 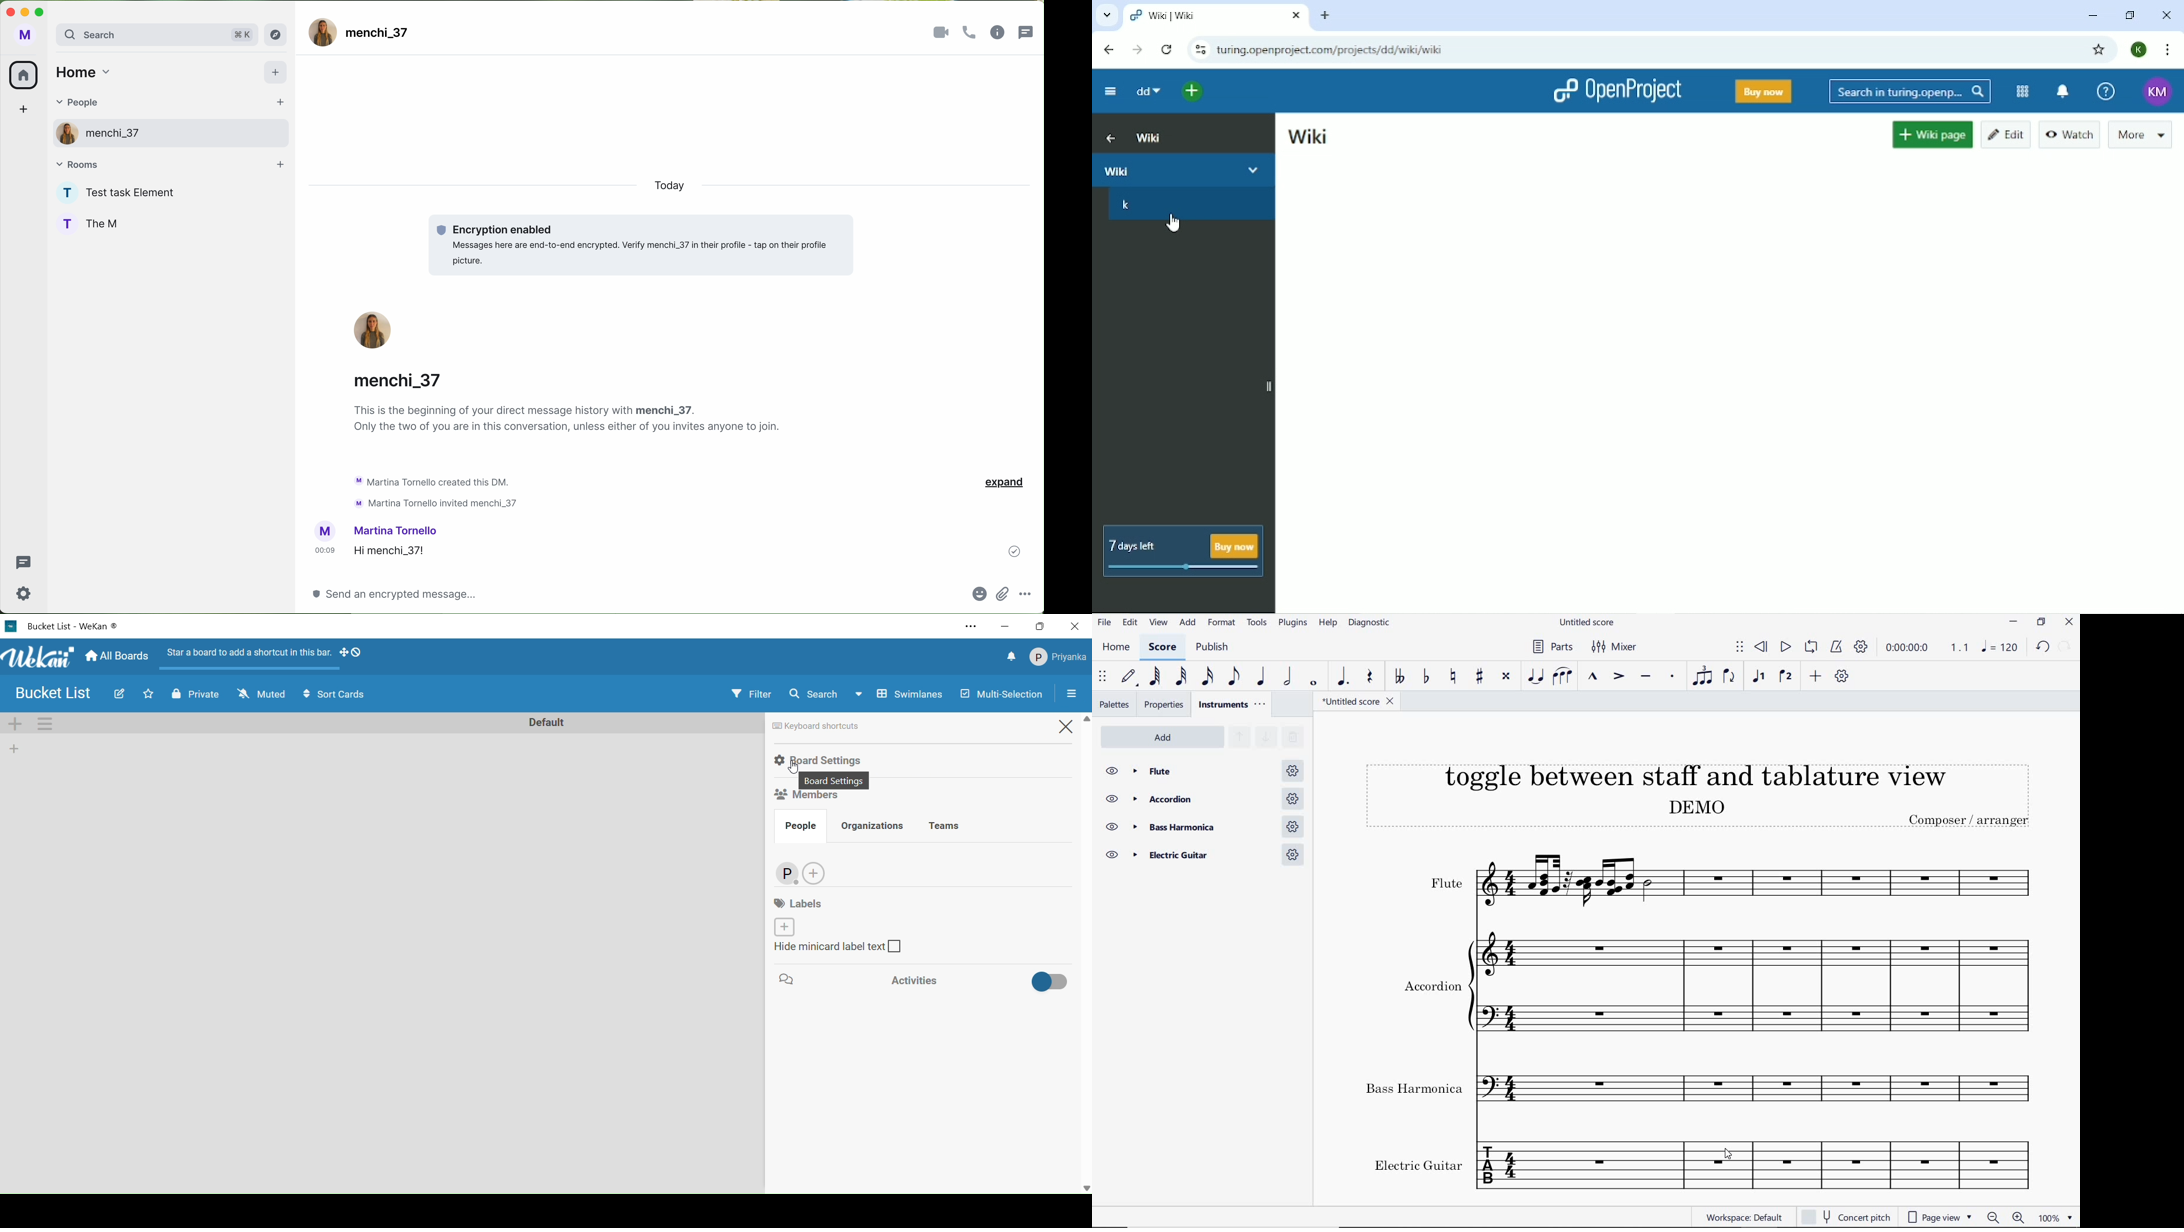 What do you see at coordinates (1740, 648) in the screenshot?
I see `select to move` at bounding box center [1740, 648].